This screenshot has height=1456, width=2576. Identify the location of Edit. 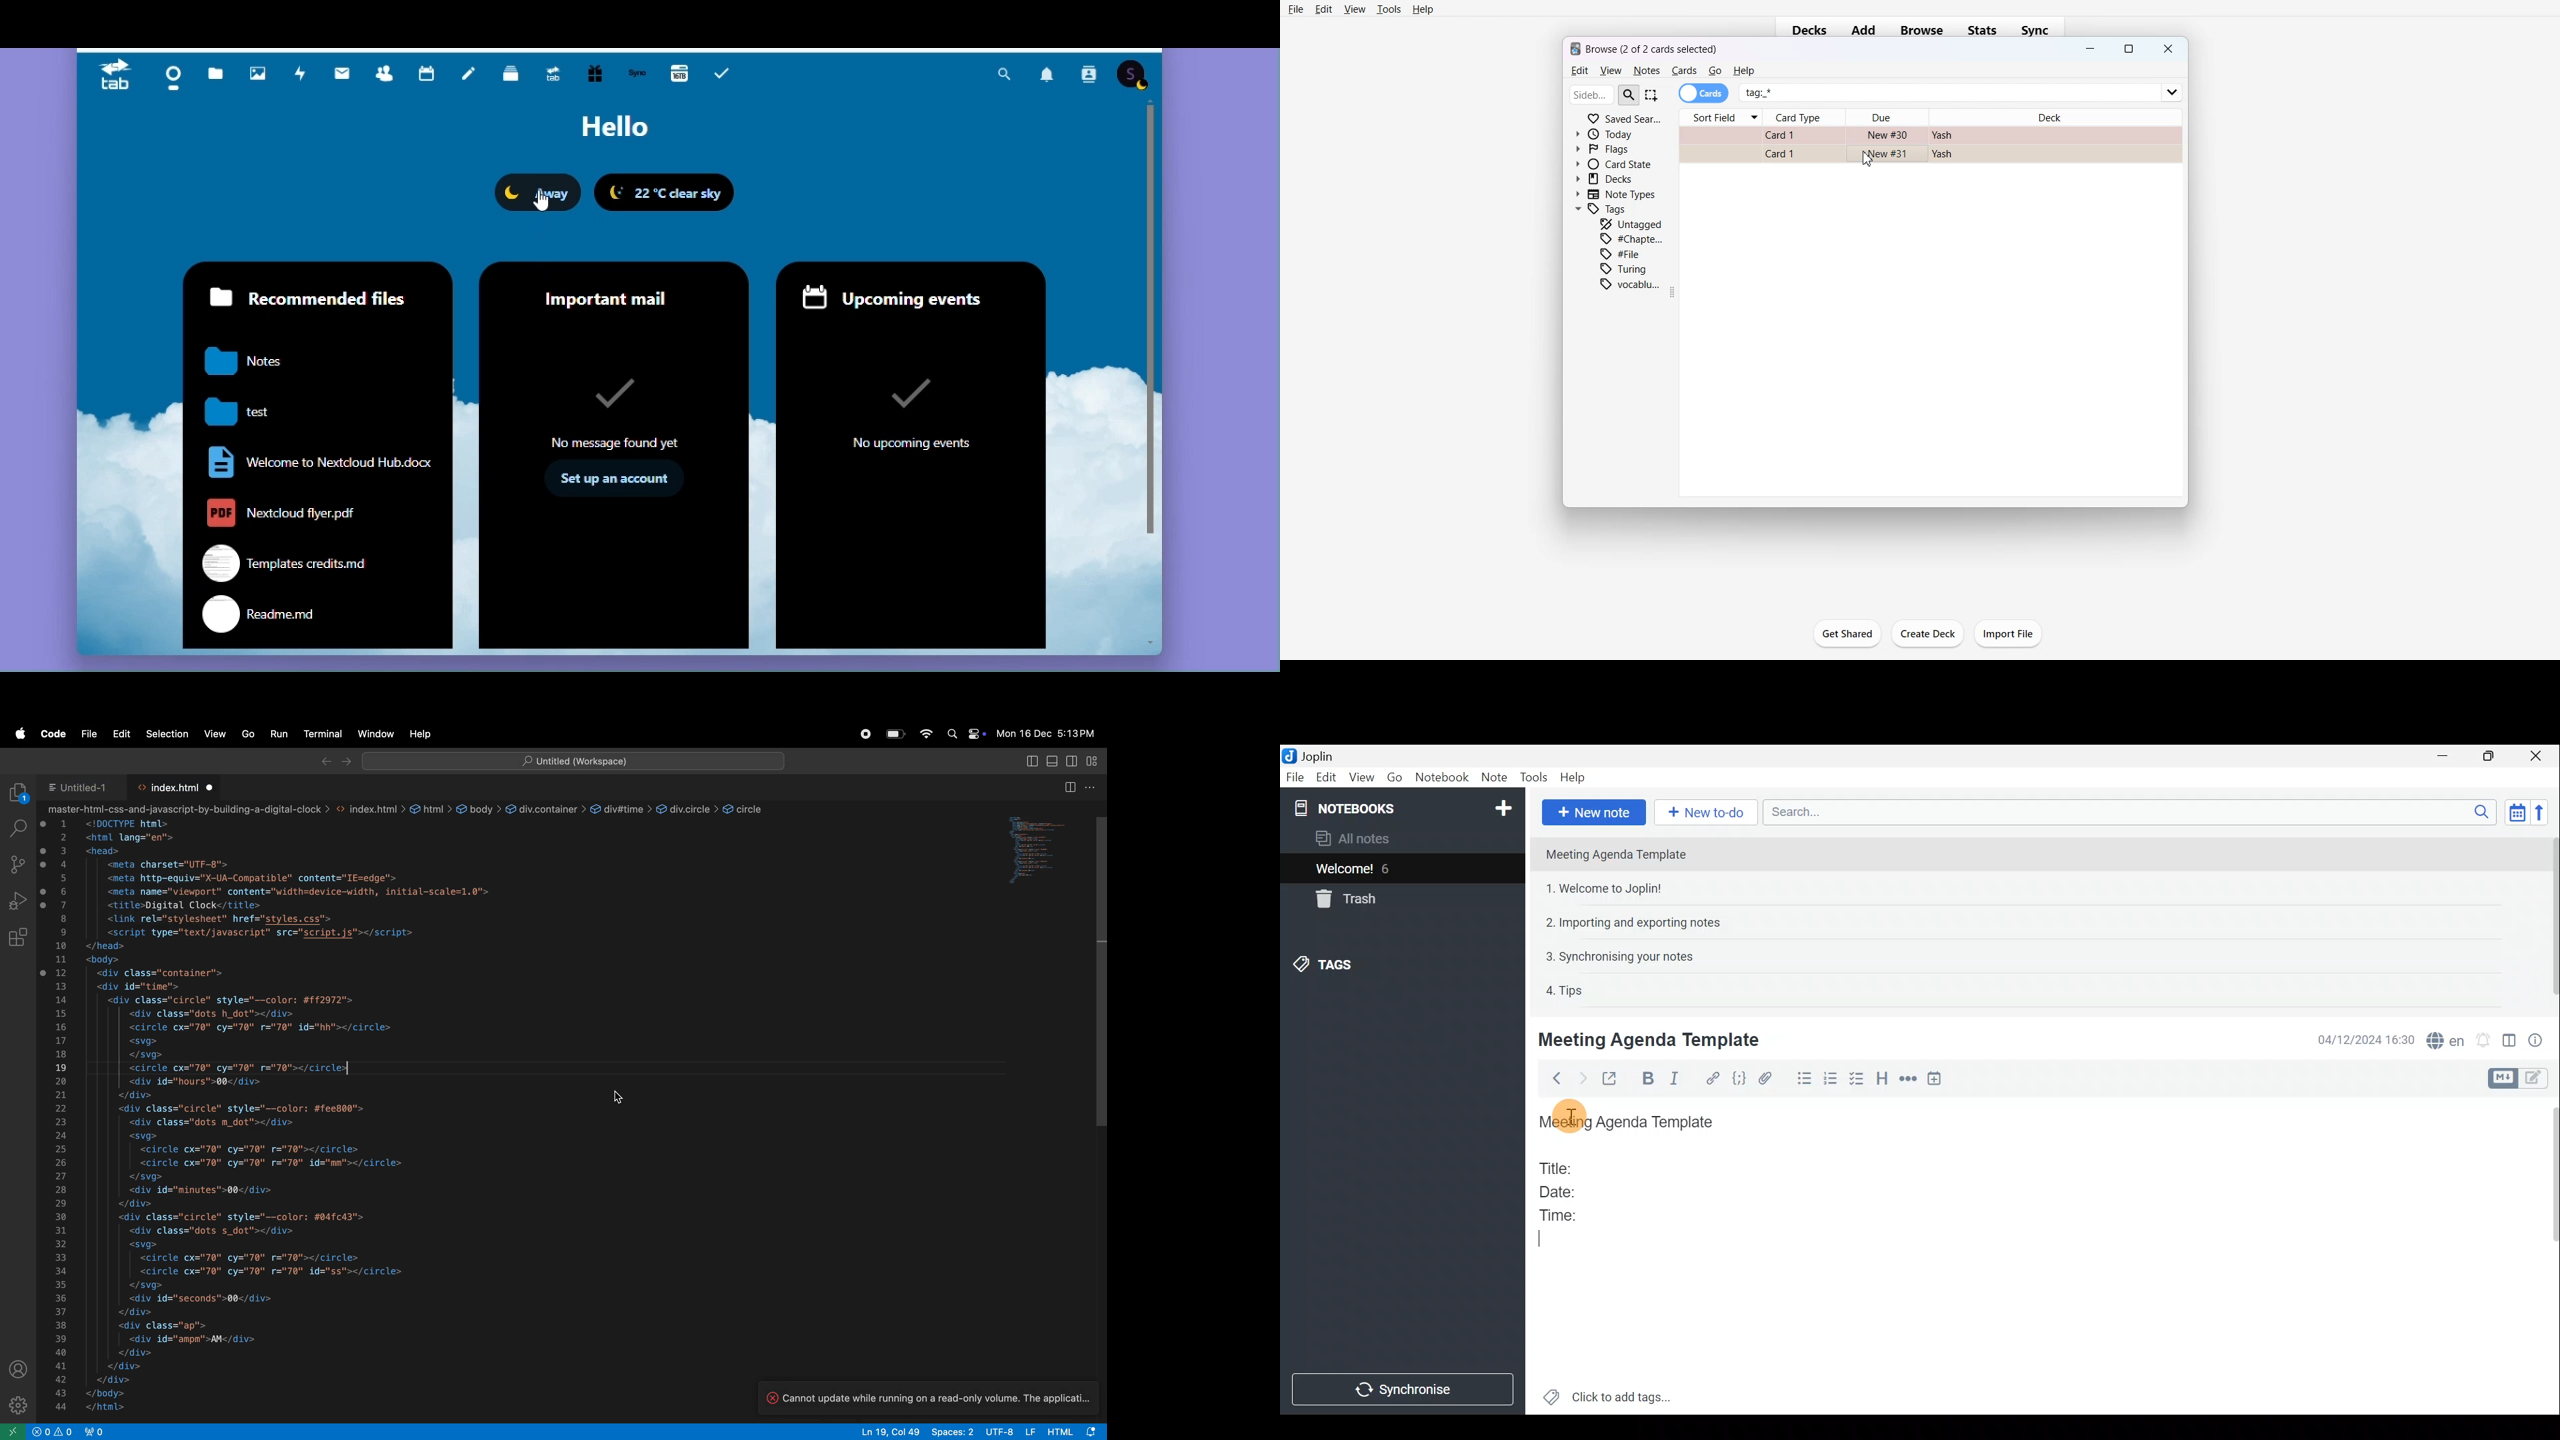
(1327, 779).